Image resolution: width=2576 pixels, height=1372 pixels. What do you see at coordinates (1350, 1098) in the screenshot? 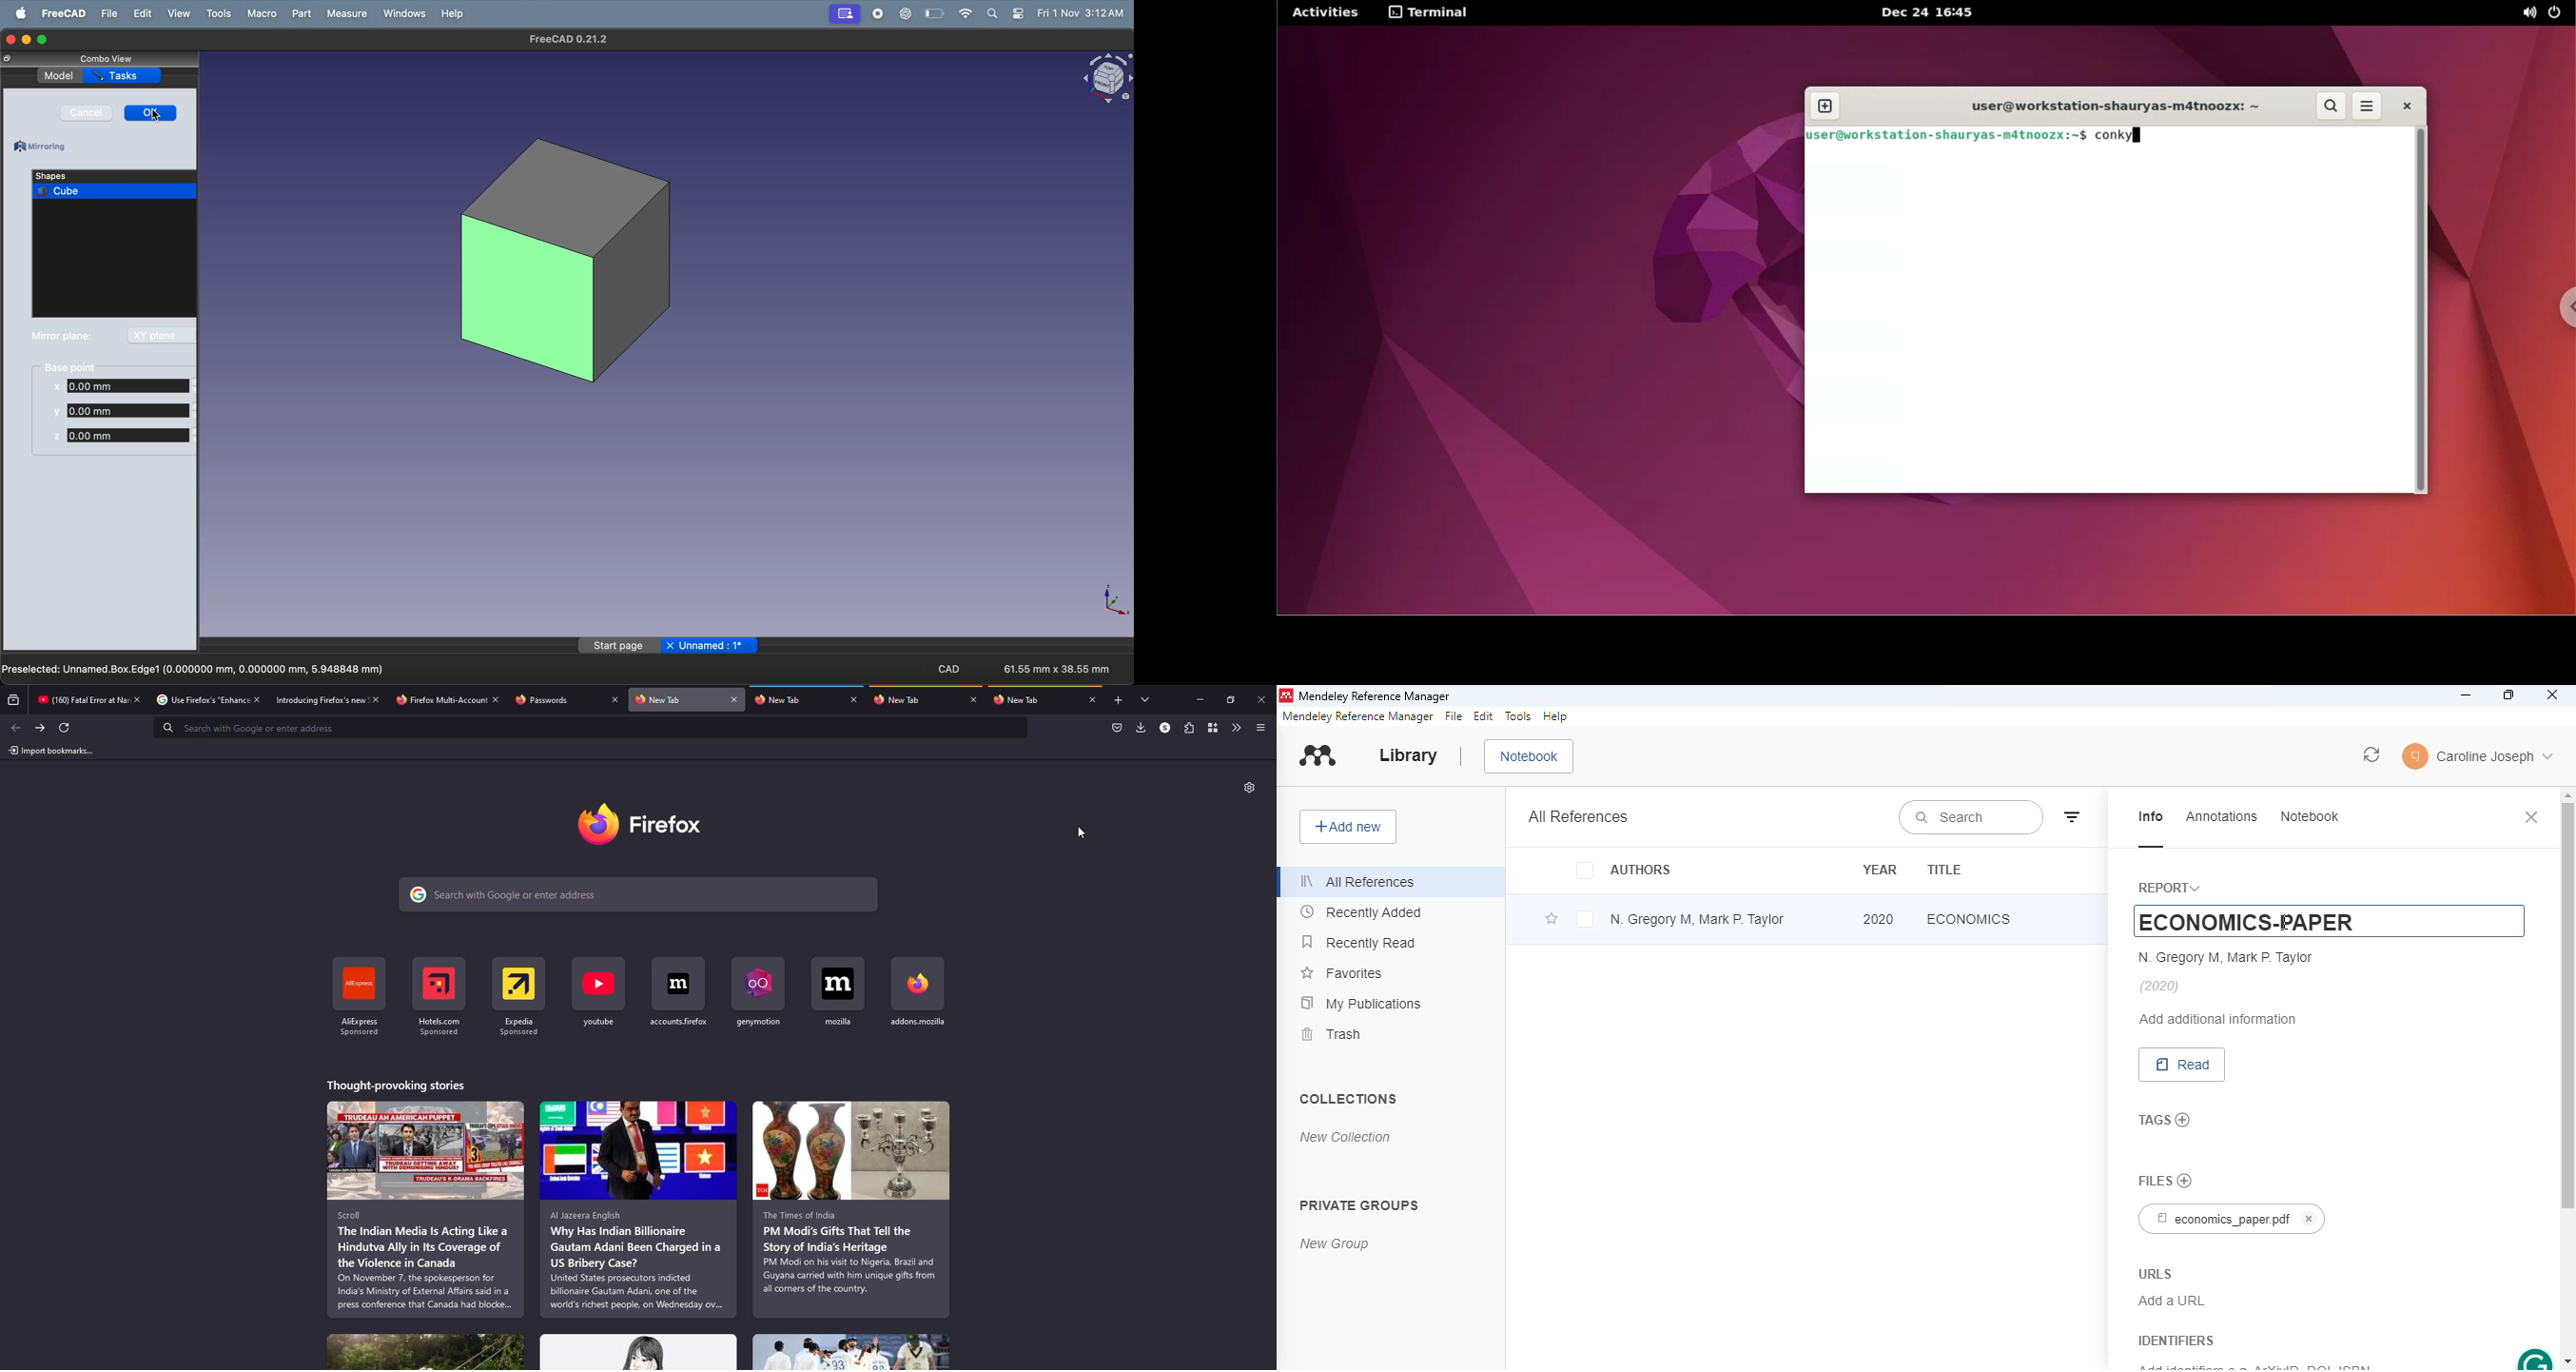
I see `collections` at bounding box center [1350, 1098].